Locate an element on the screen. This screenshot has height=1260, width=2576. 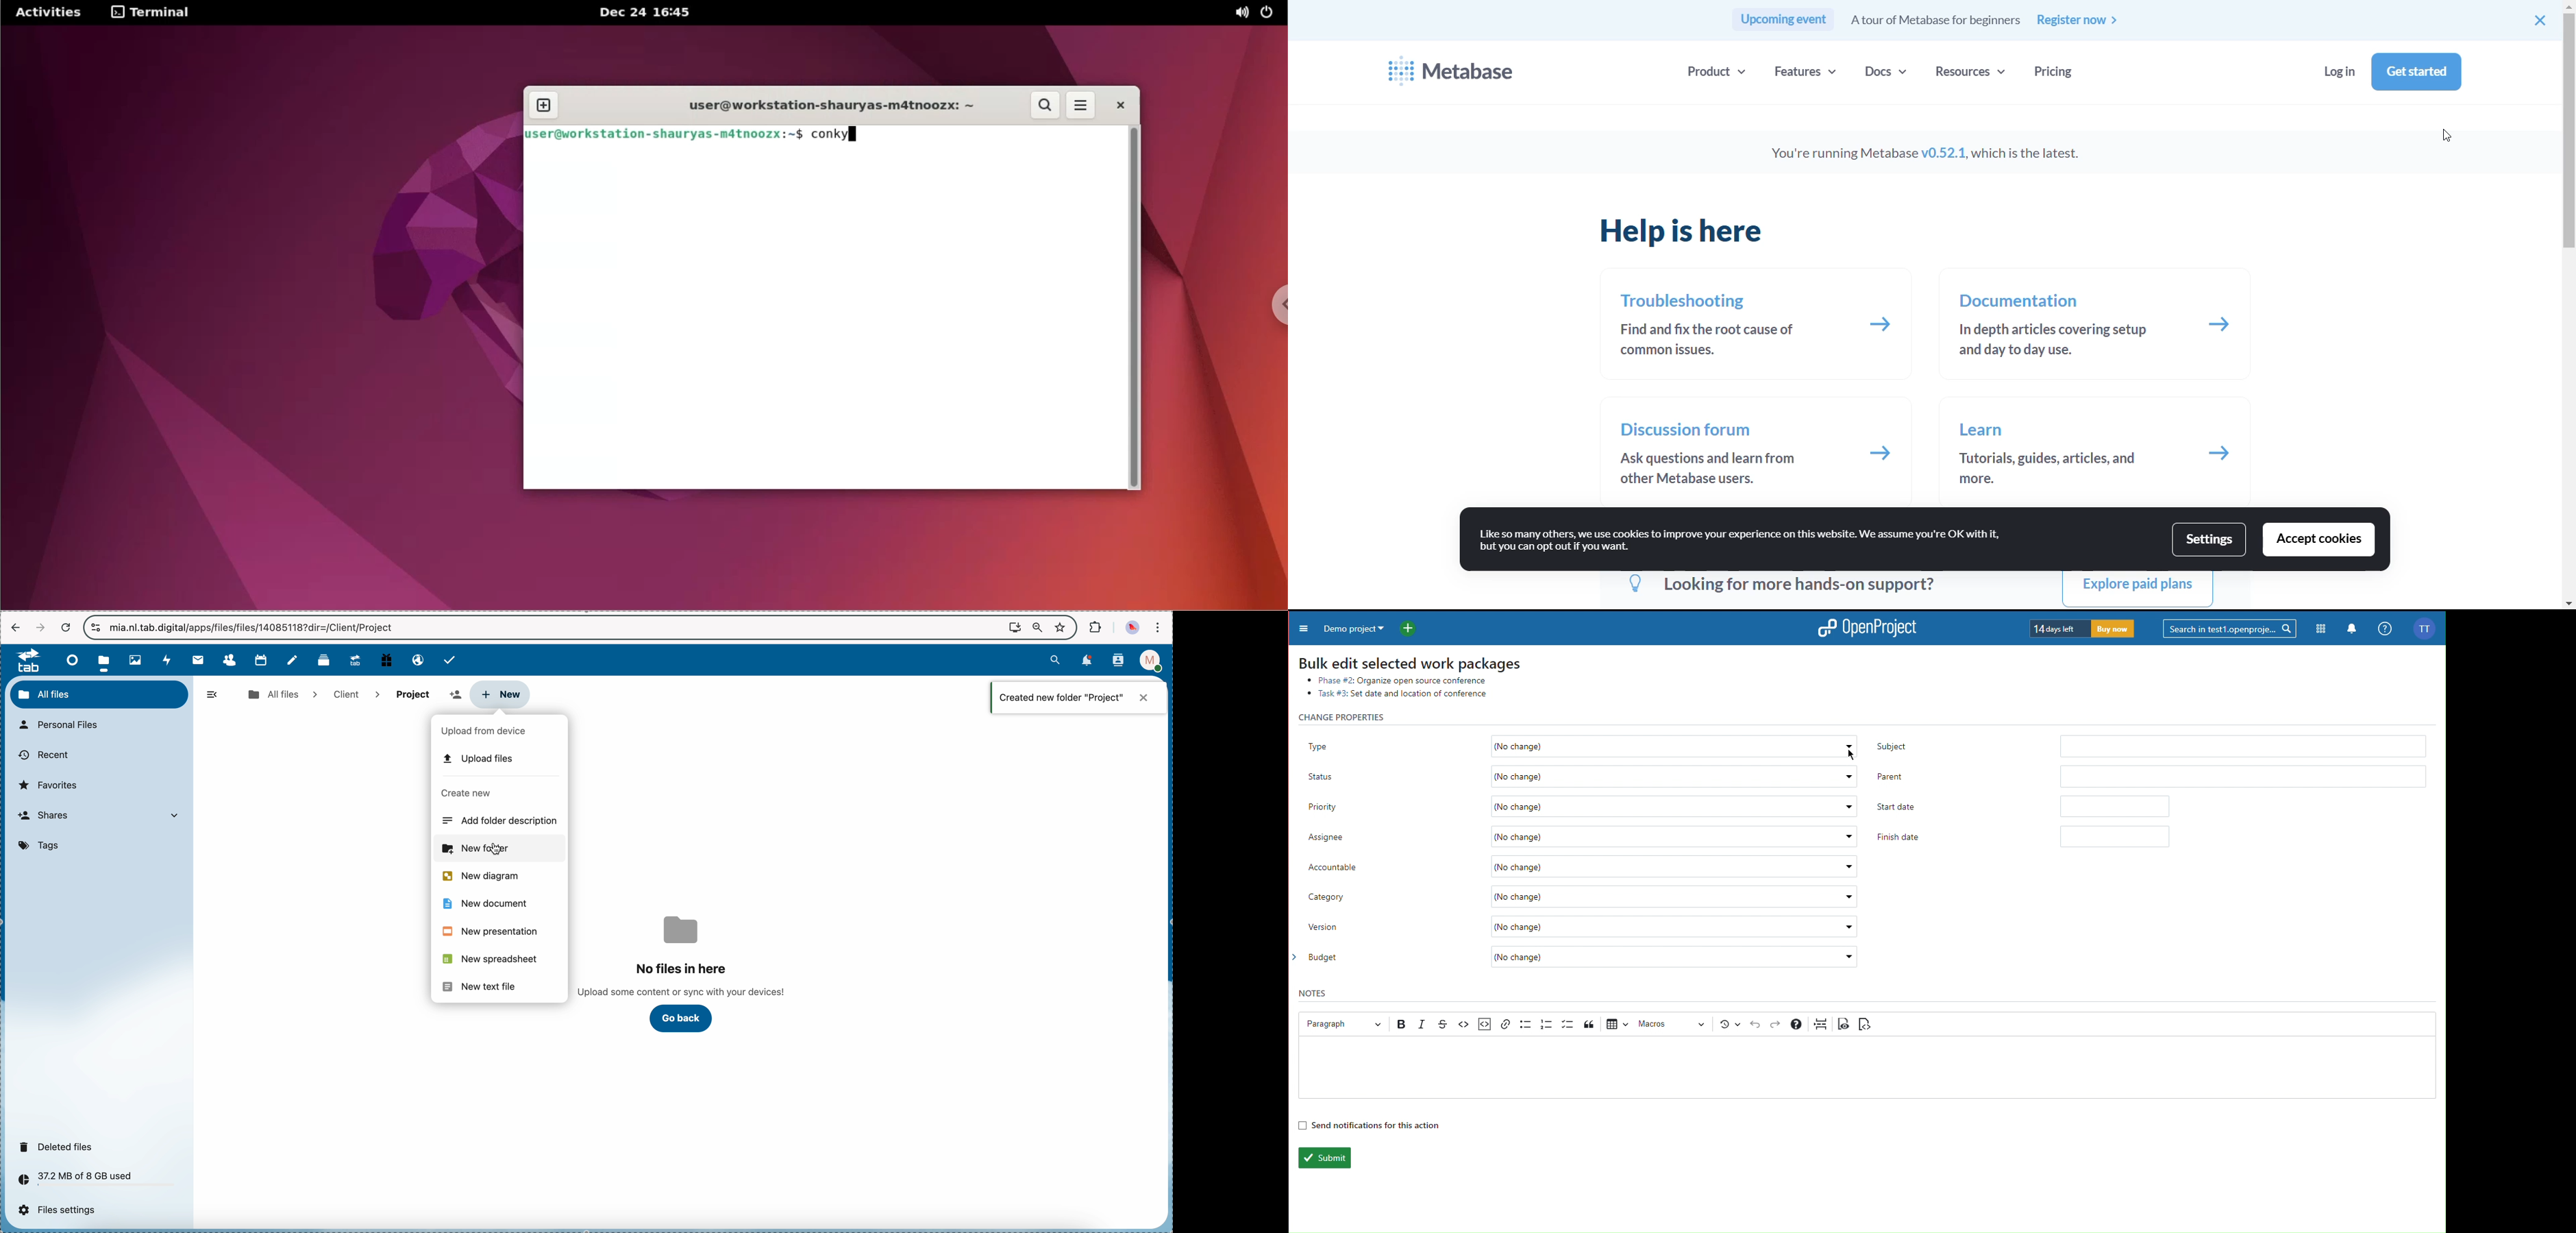
Finish date is located at coordinates (2026, 838).